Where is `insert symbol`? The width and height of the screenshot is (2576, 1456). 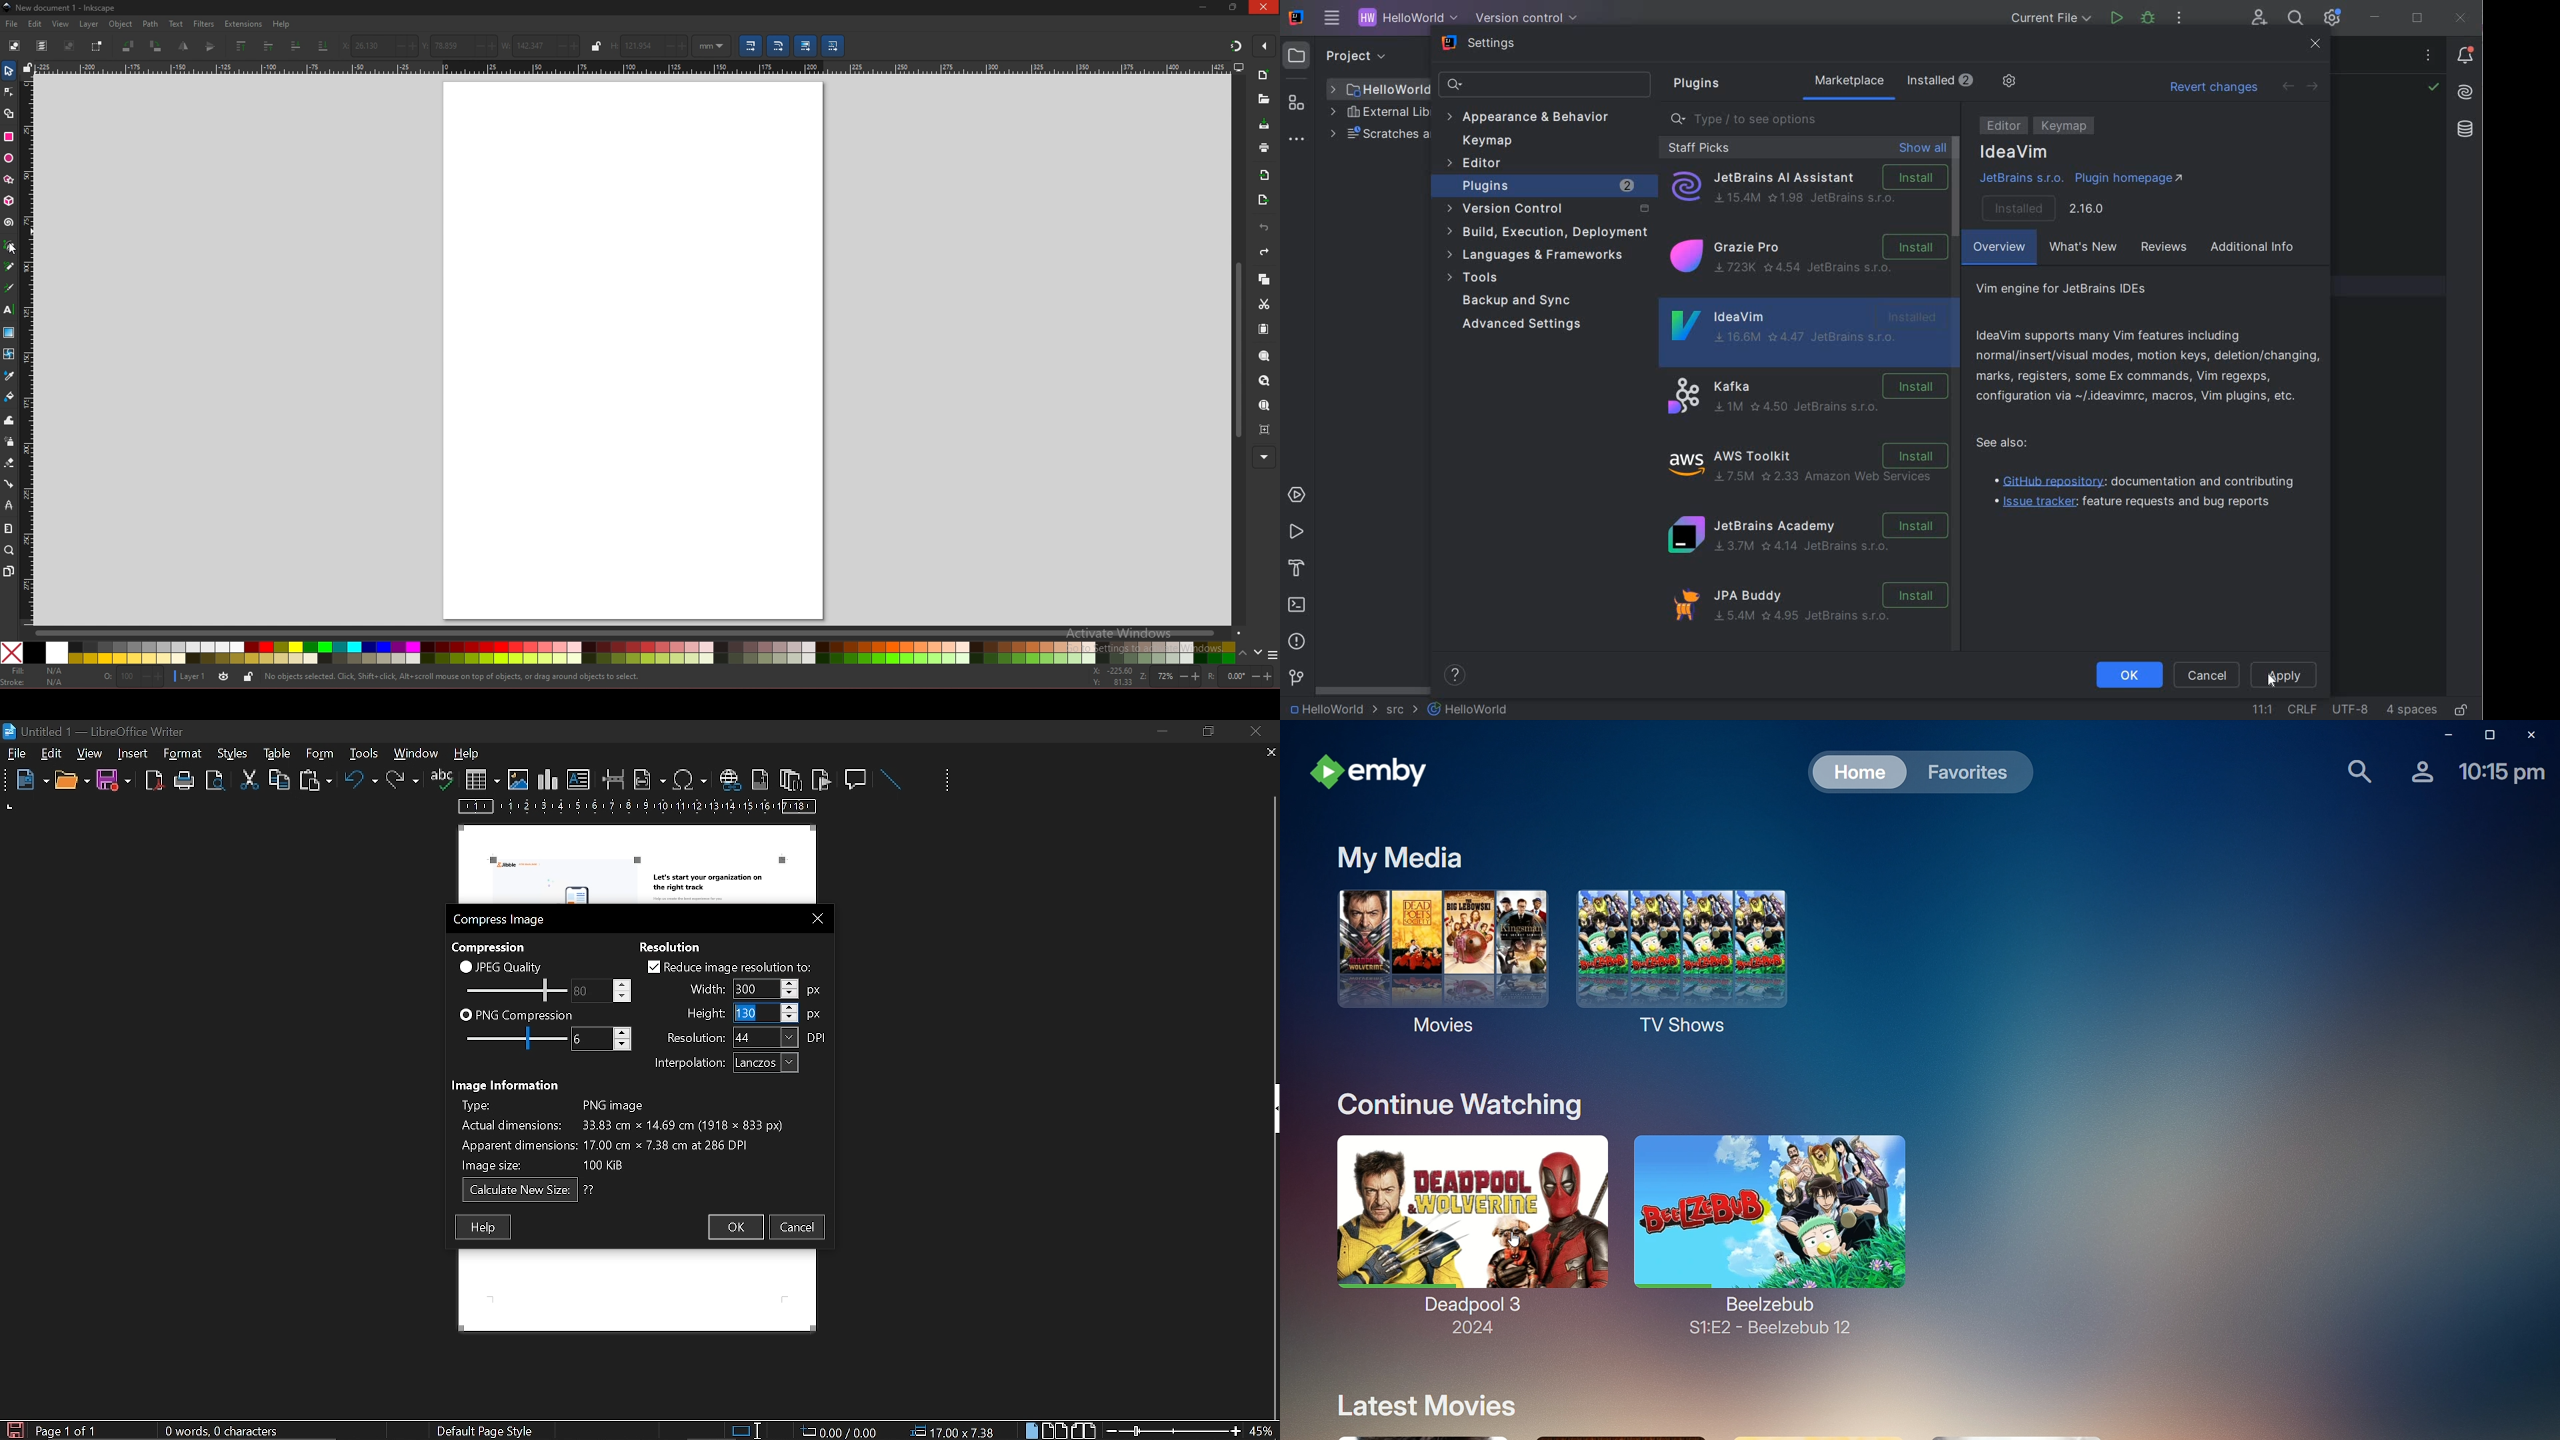
insert symbol is located at coordinates (690, 779).